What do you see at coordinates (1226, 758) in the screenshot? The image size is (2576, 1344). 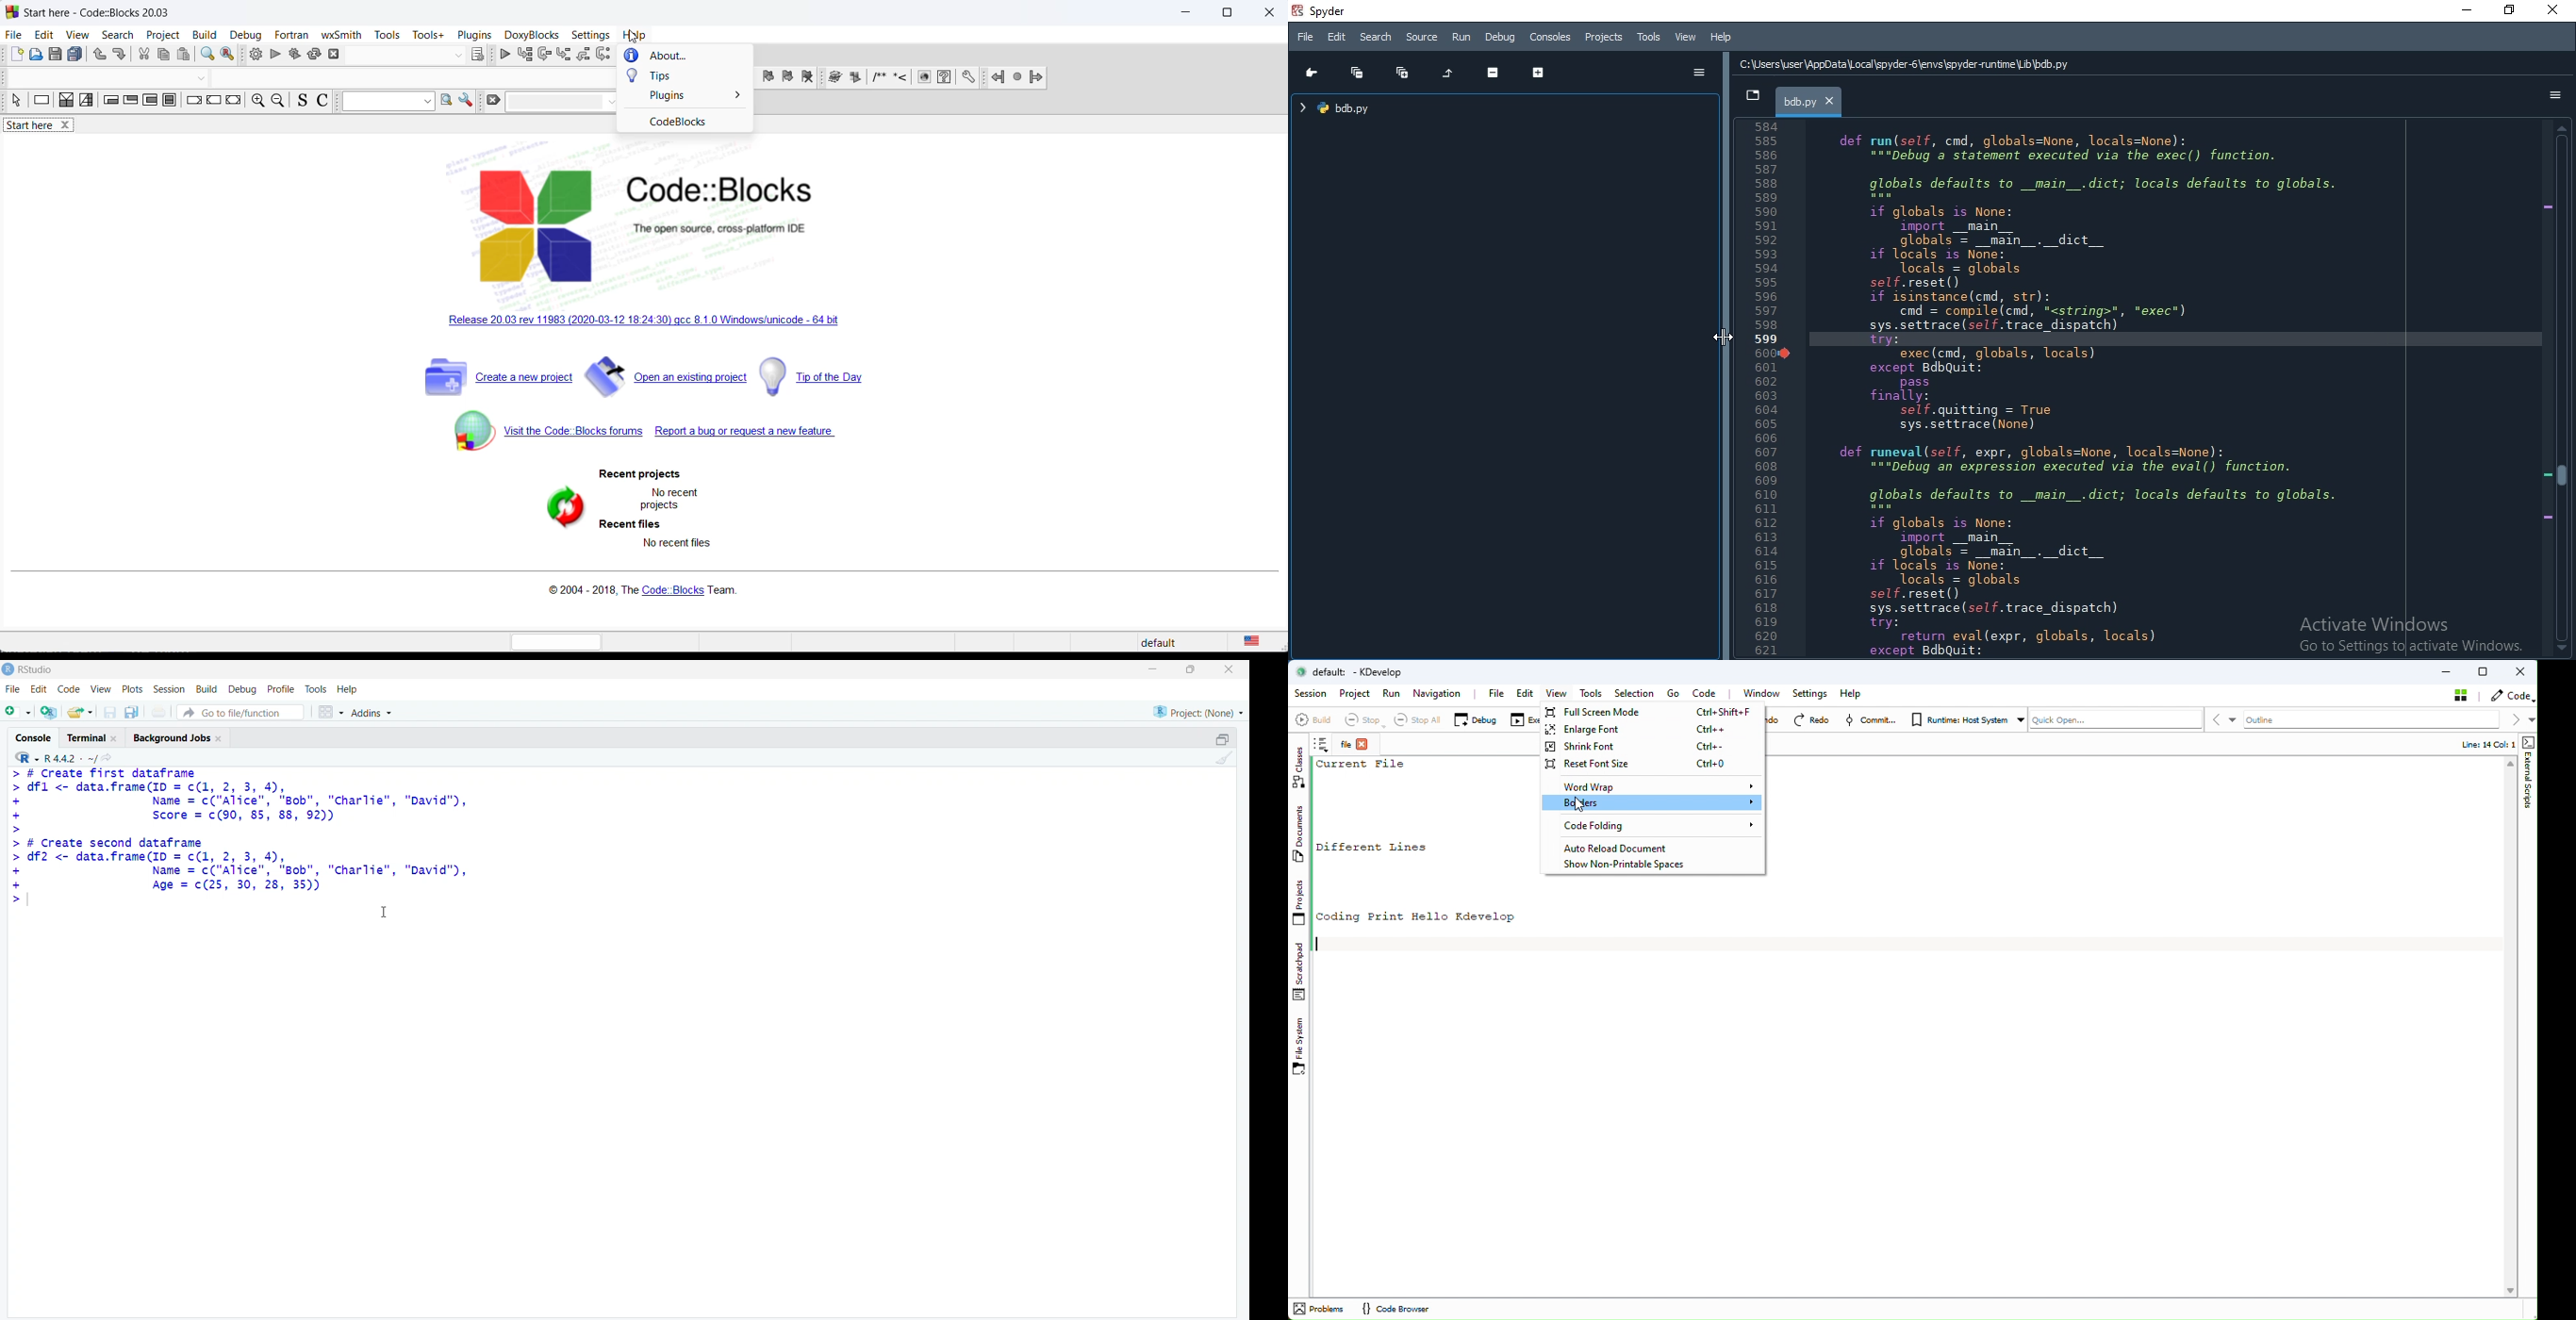 I see `clean` at bounding box center [1226, 758].